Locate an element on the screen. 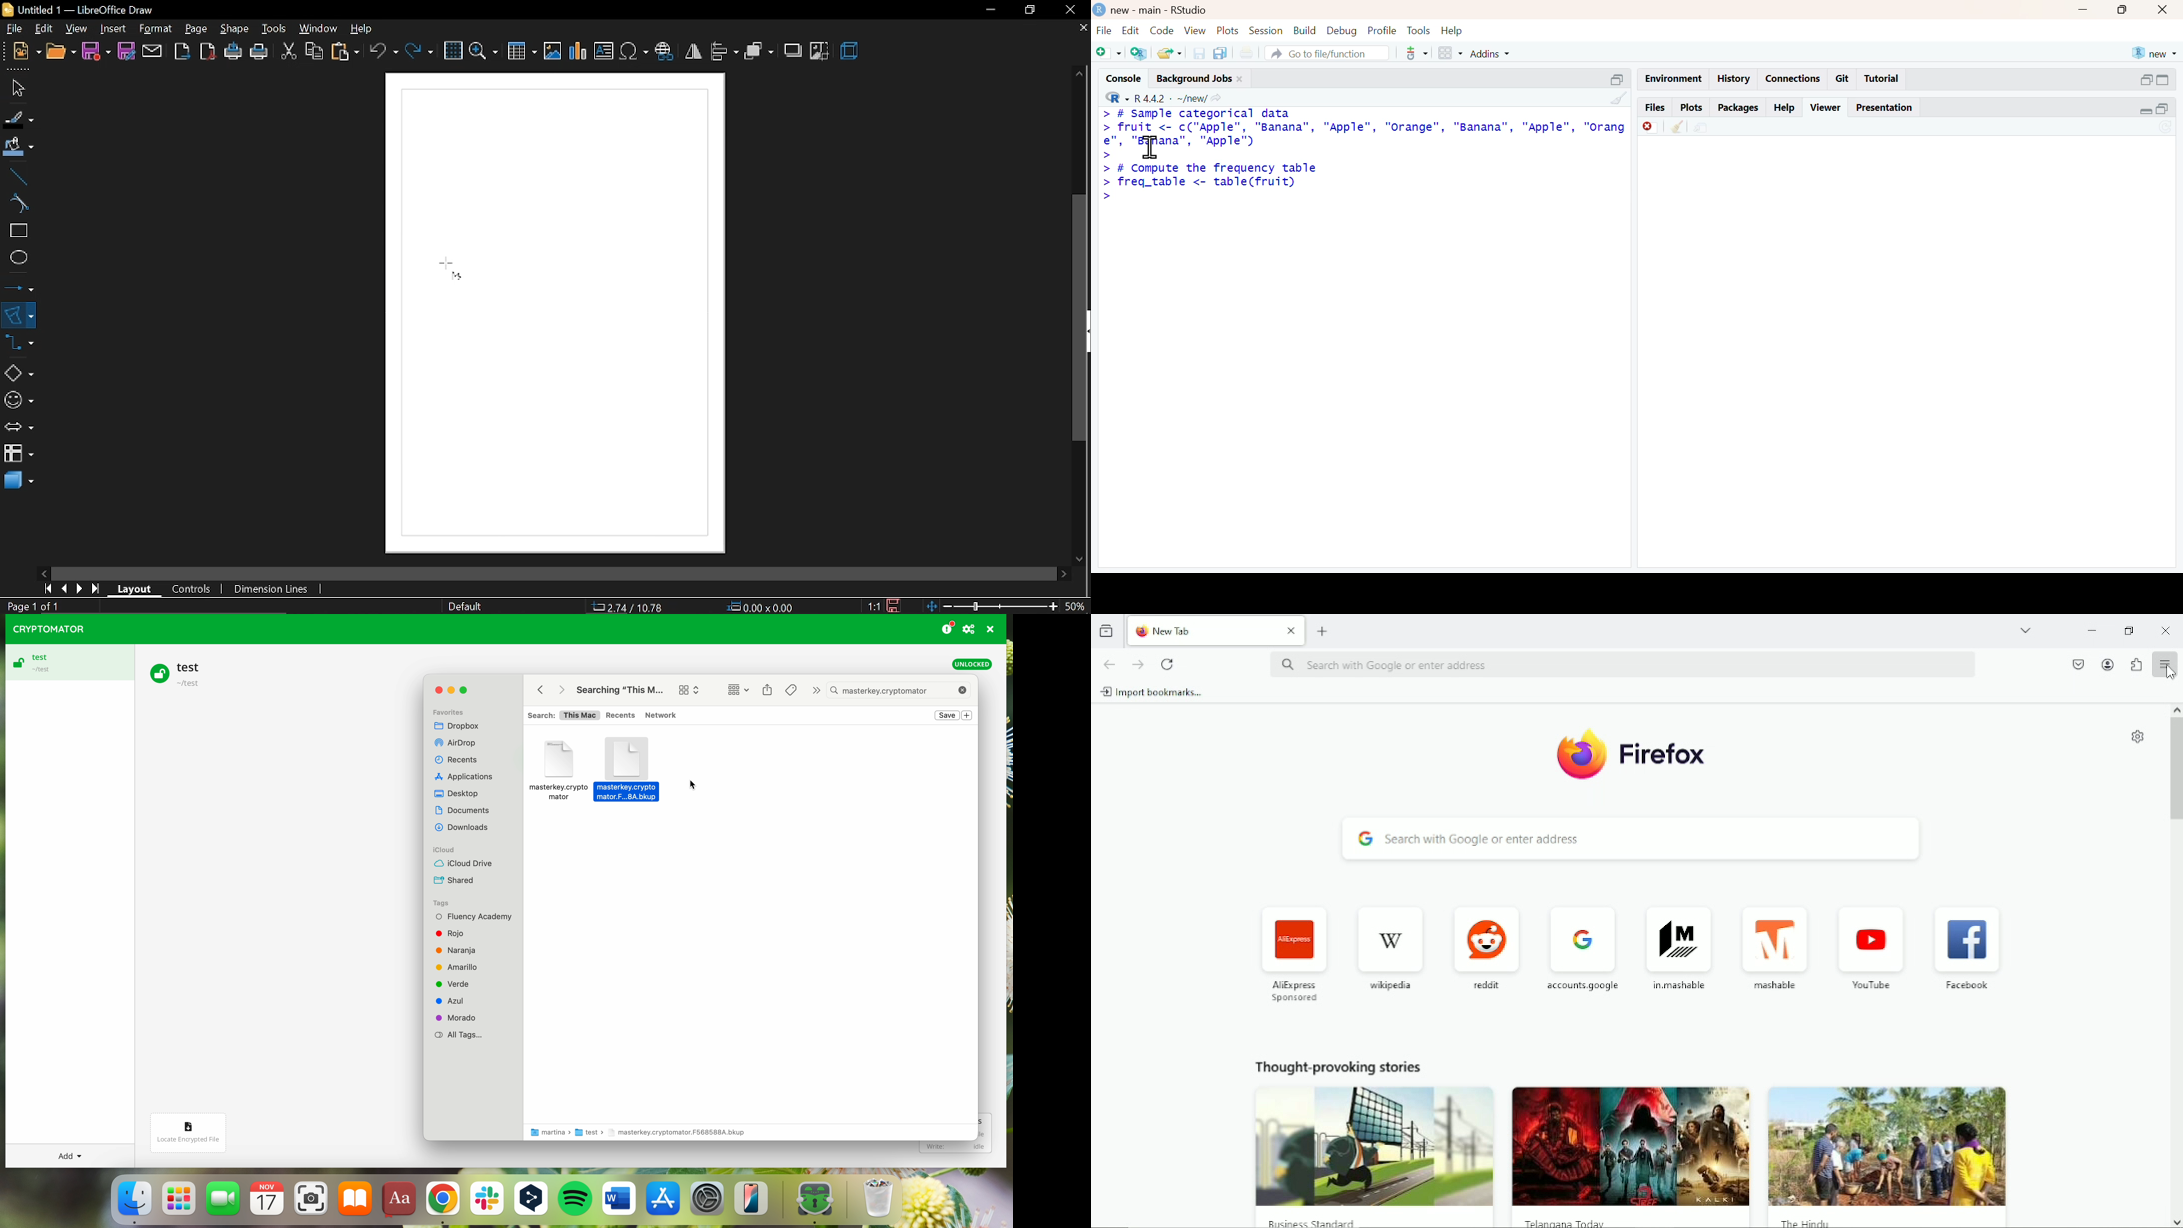 Image resolution: width=2184 pixels, height=1232 pixels. current page is located at coordinates (36, 606).